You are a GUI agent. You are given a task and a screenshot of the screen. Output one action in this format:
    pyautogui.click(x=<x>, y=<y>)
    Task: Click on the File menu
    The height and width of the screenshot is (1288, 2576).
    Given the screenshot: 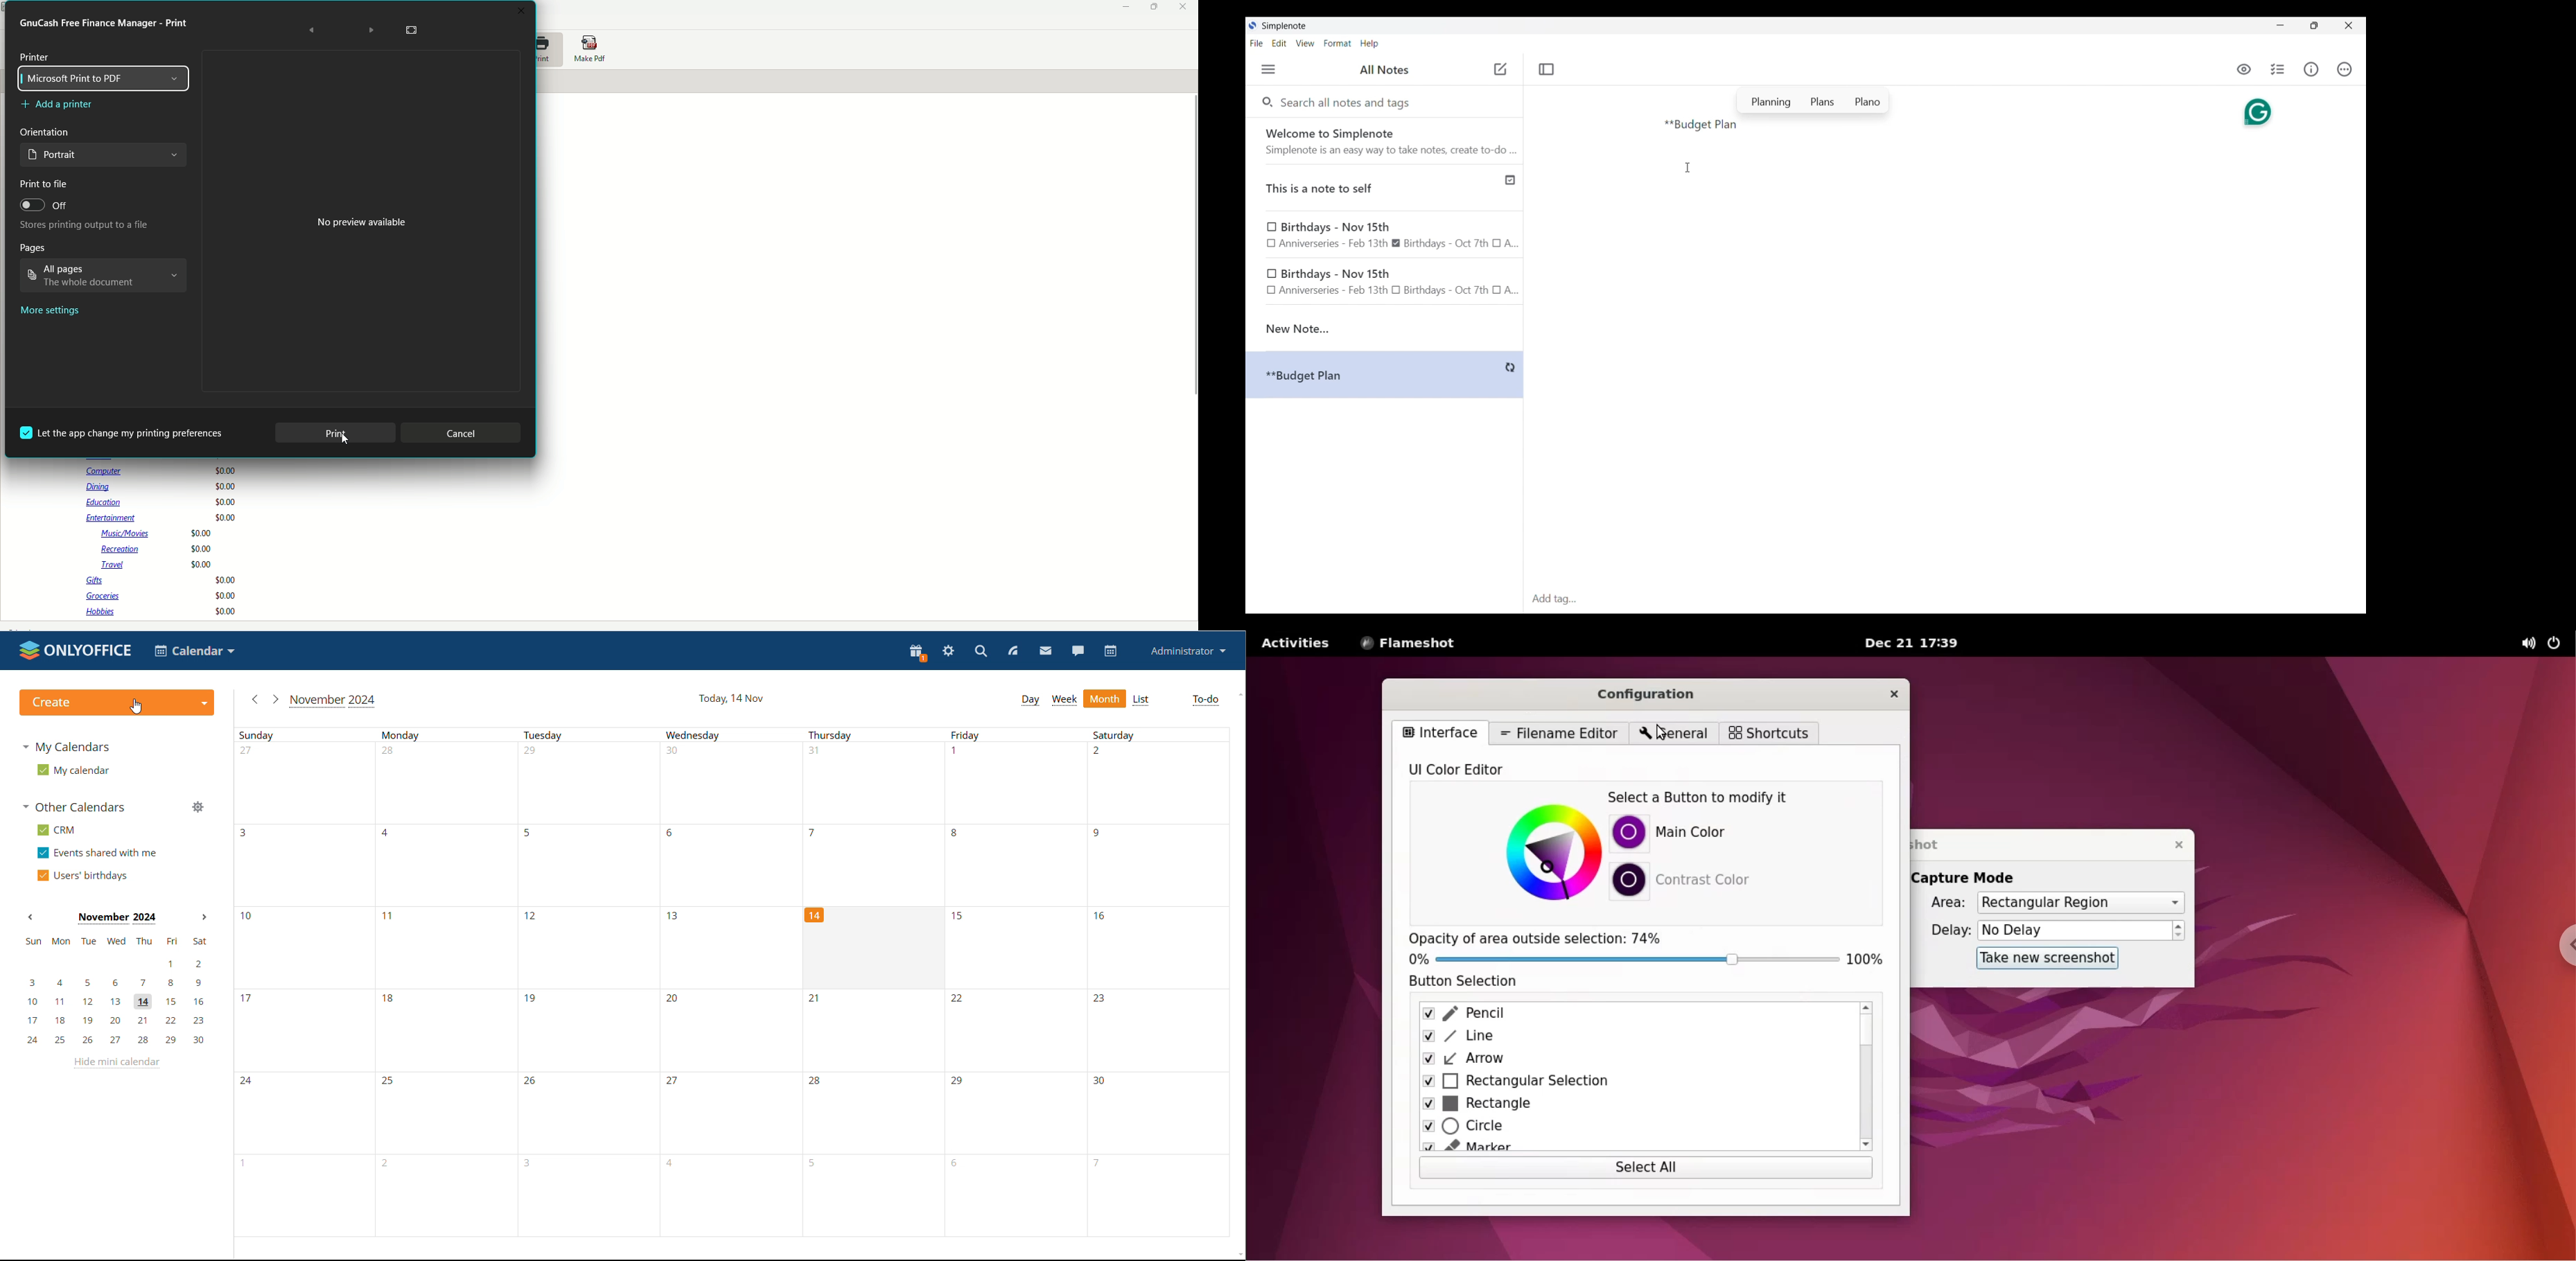 What is the action you would take?
    pyautogui.click(x=1256, y=43)
    